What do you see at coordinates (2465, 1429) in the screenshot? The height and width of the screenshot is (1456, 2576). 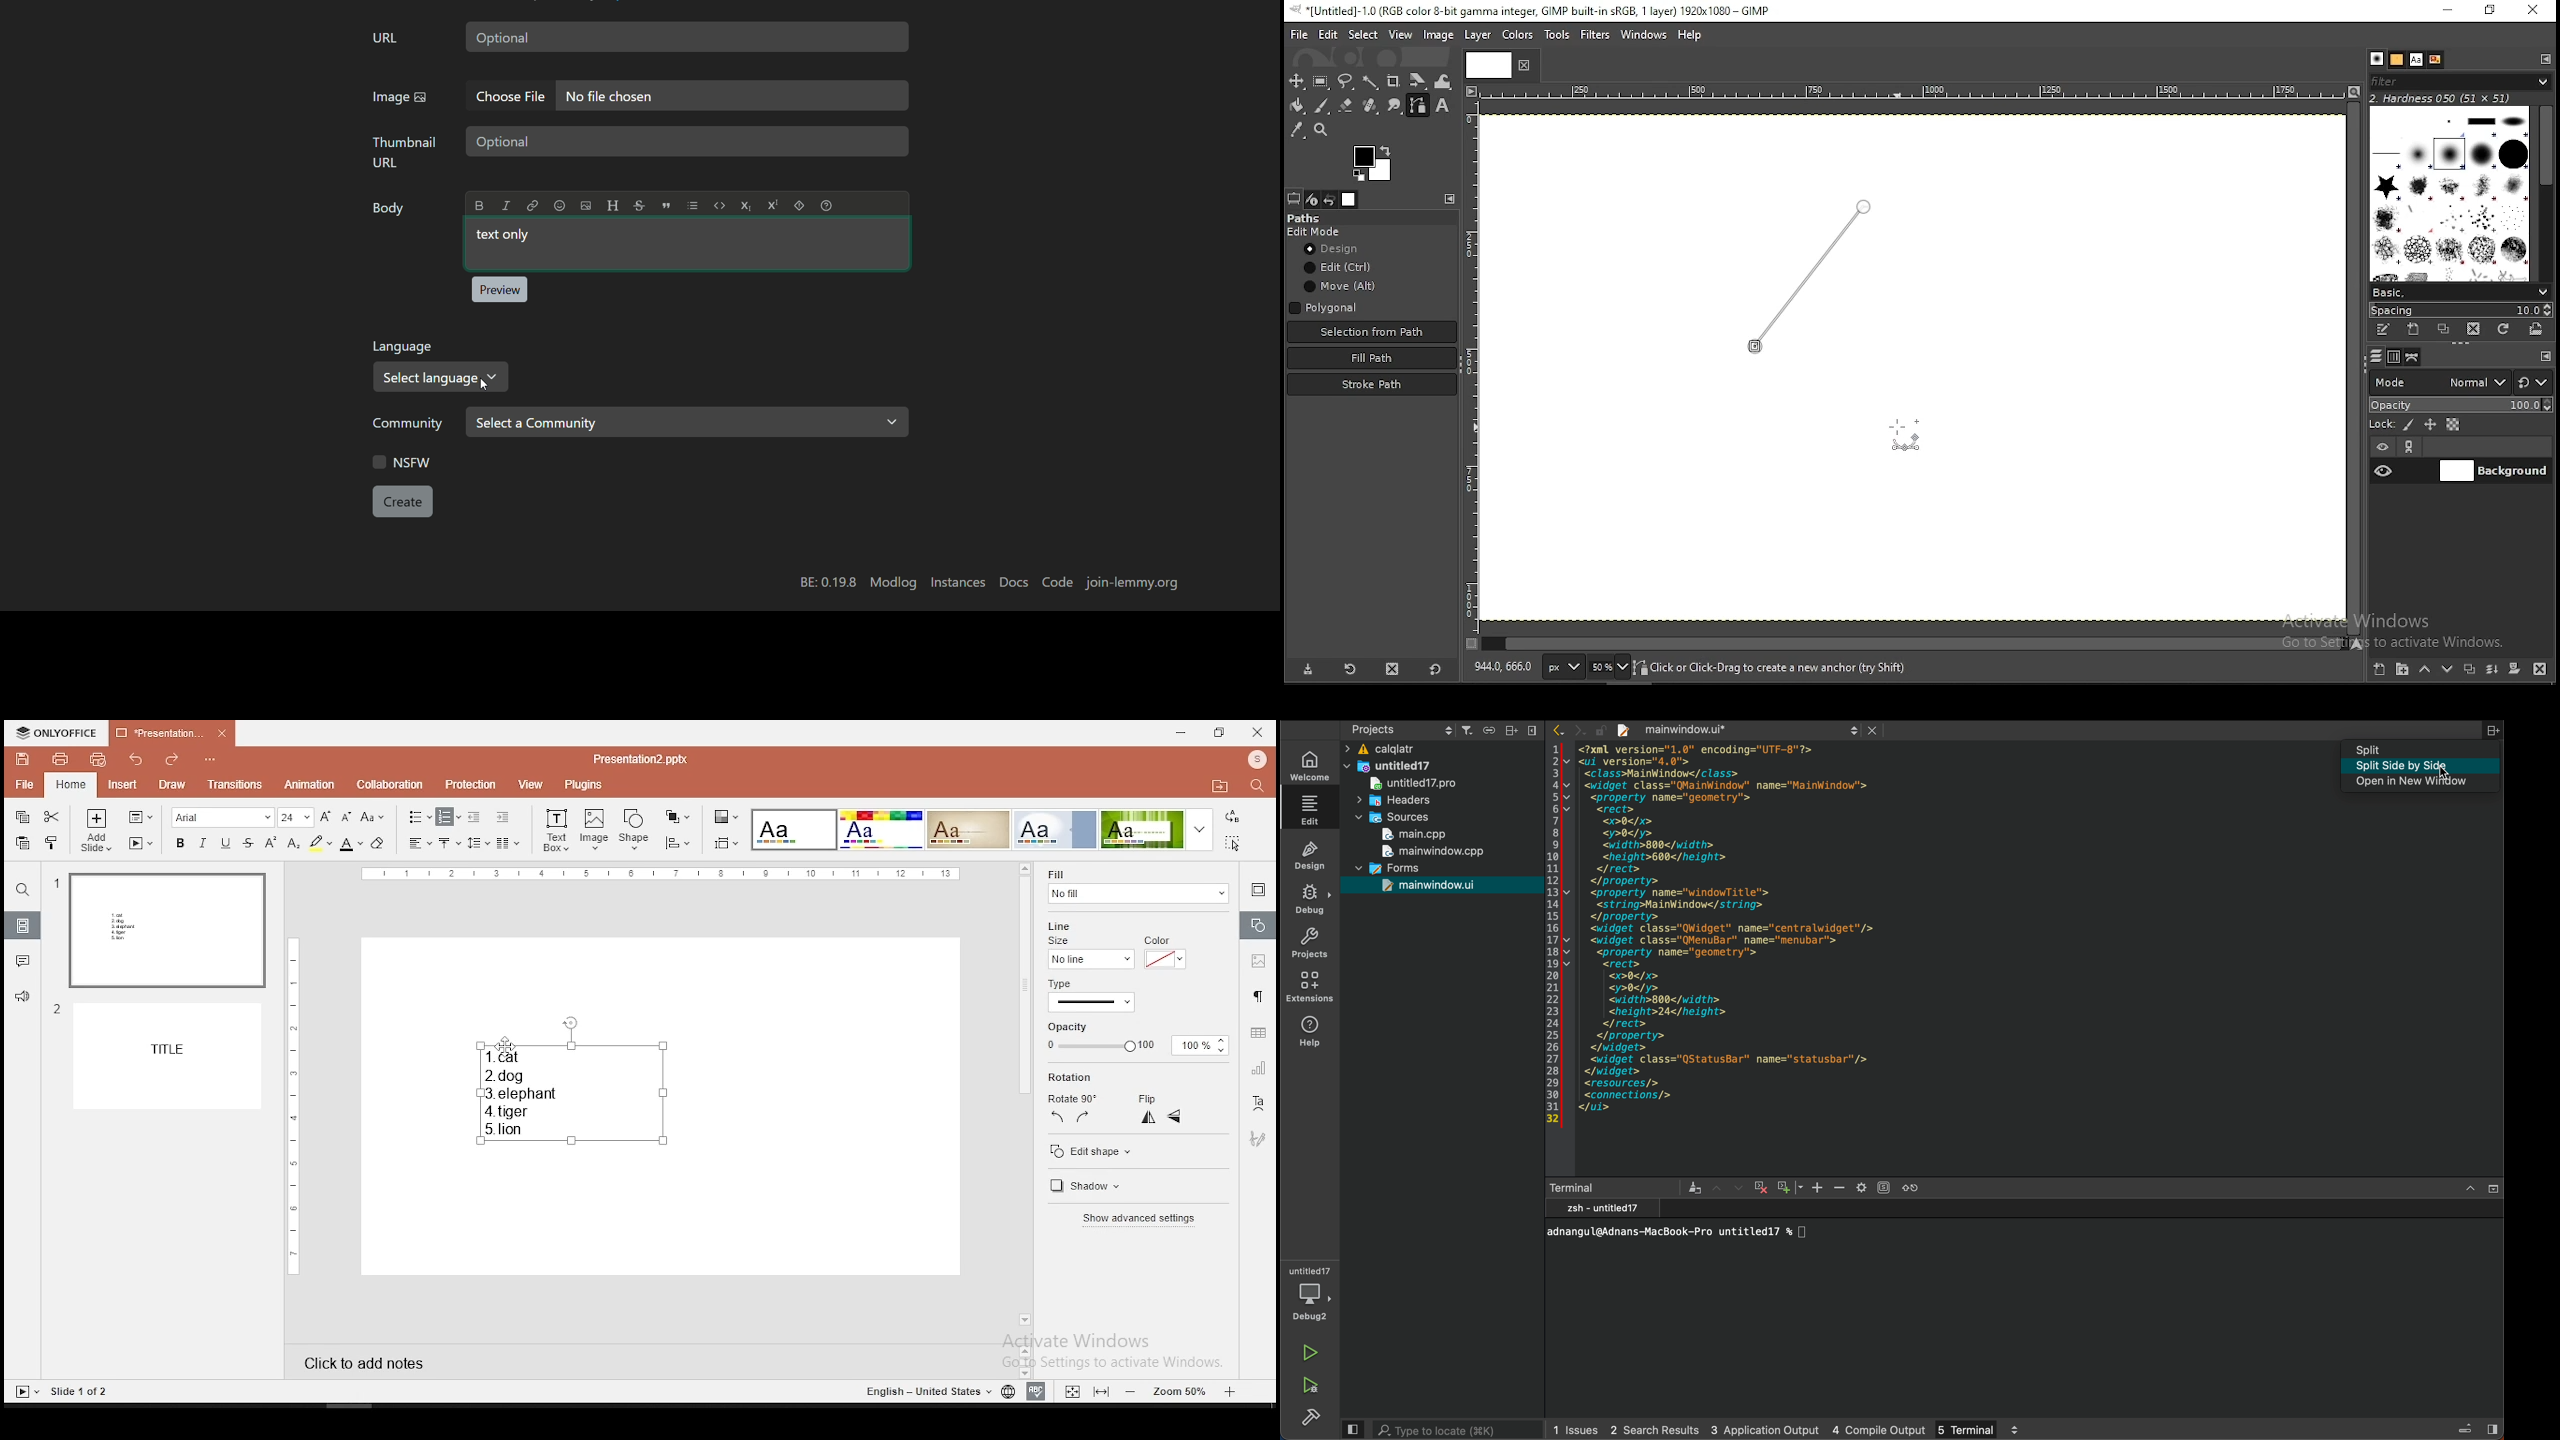 I see `toggle progress details` at bounding box center [2465, 1429].